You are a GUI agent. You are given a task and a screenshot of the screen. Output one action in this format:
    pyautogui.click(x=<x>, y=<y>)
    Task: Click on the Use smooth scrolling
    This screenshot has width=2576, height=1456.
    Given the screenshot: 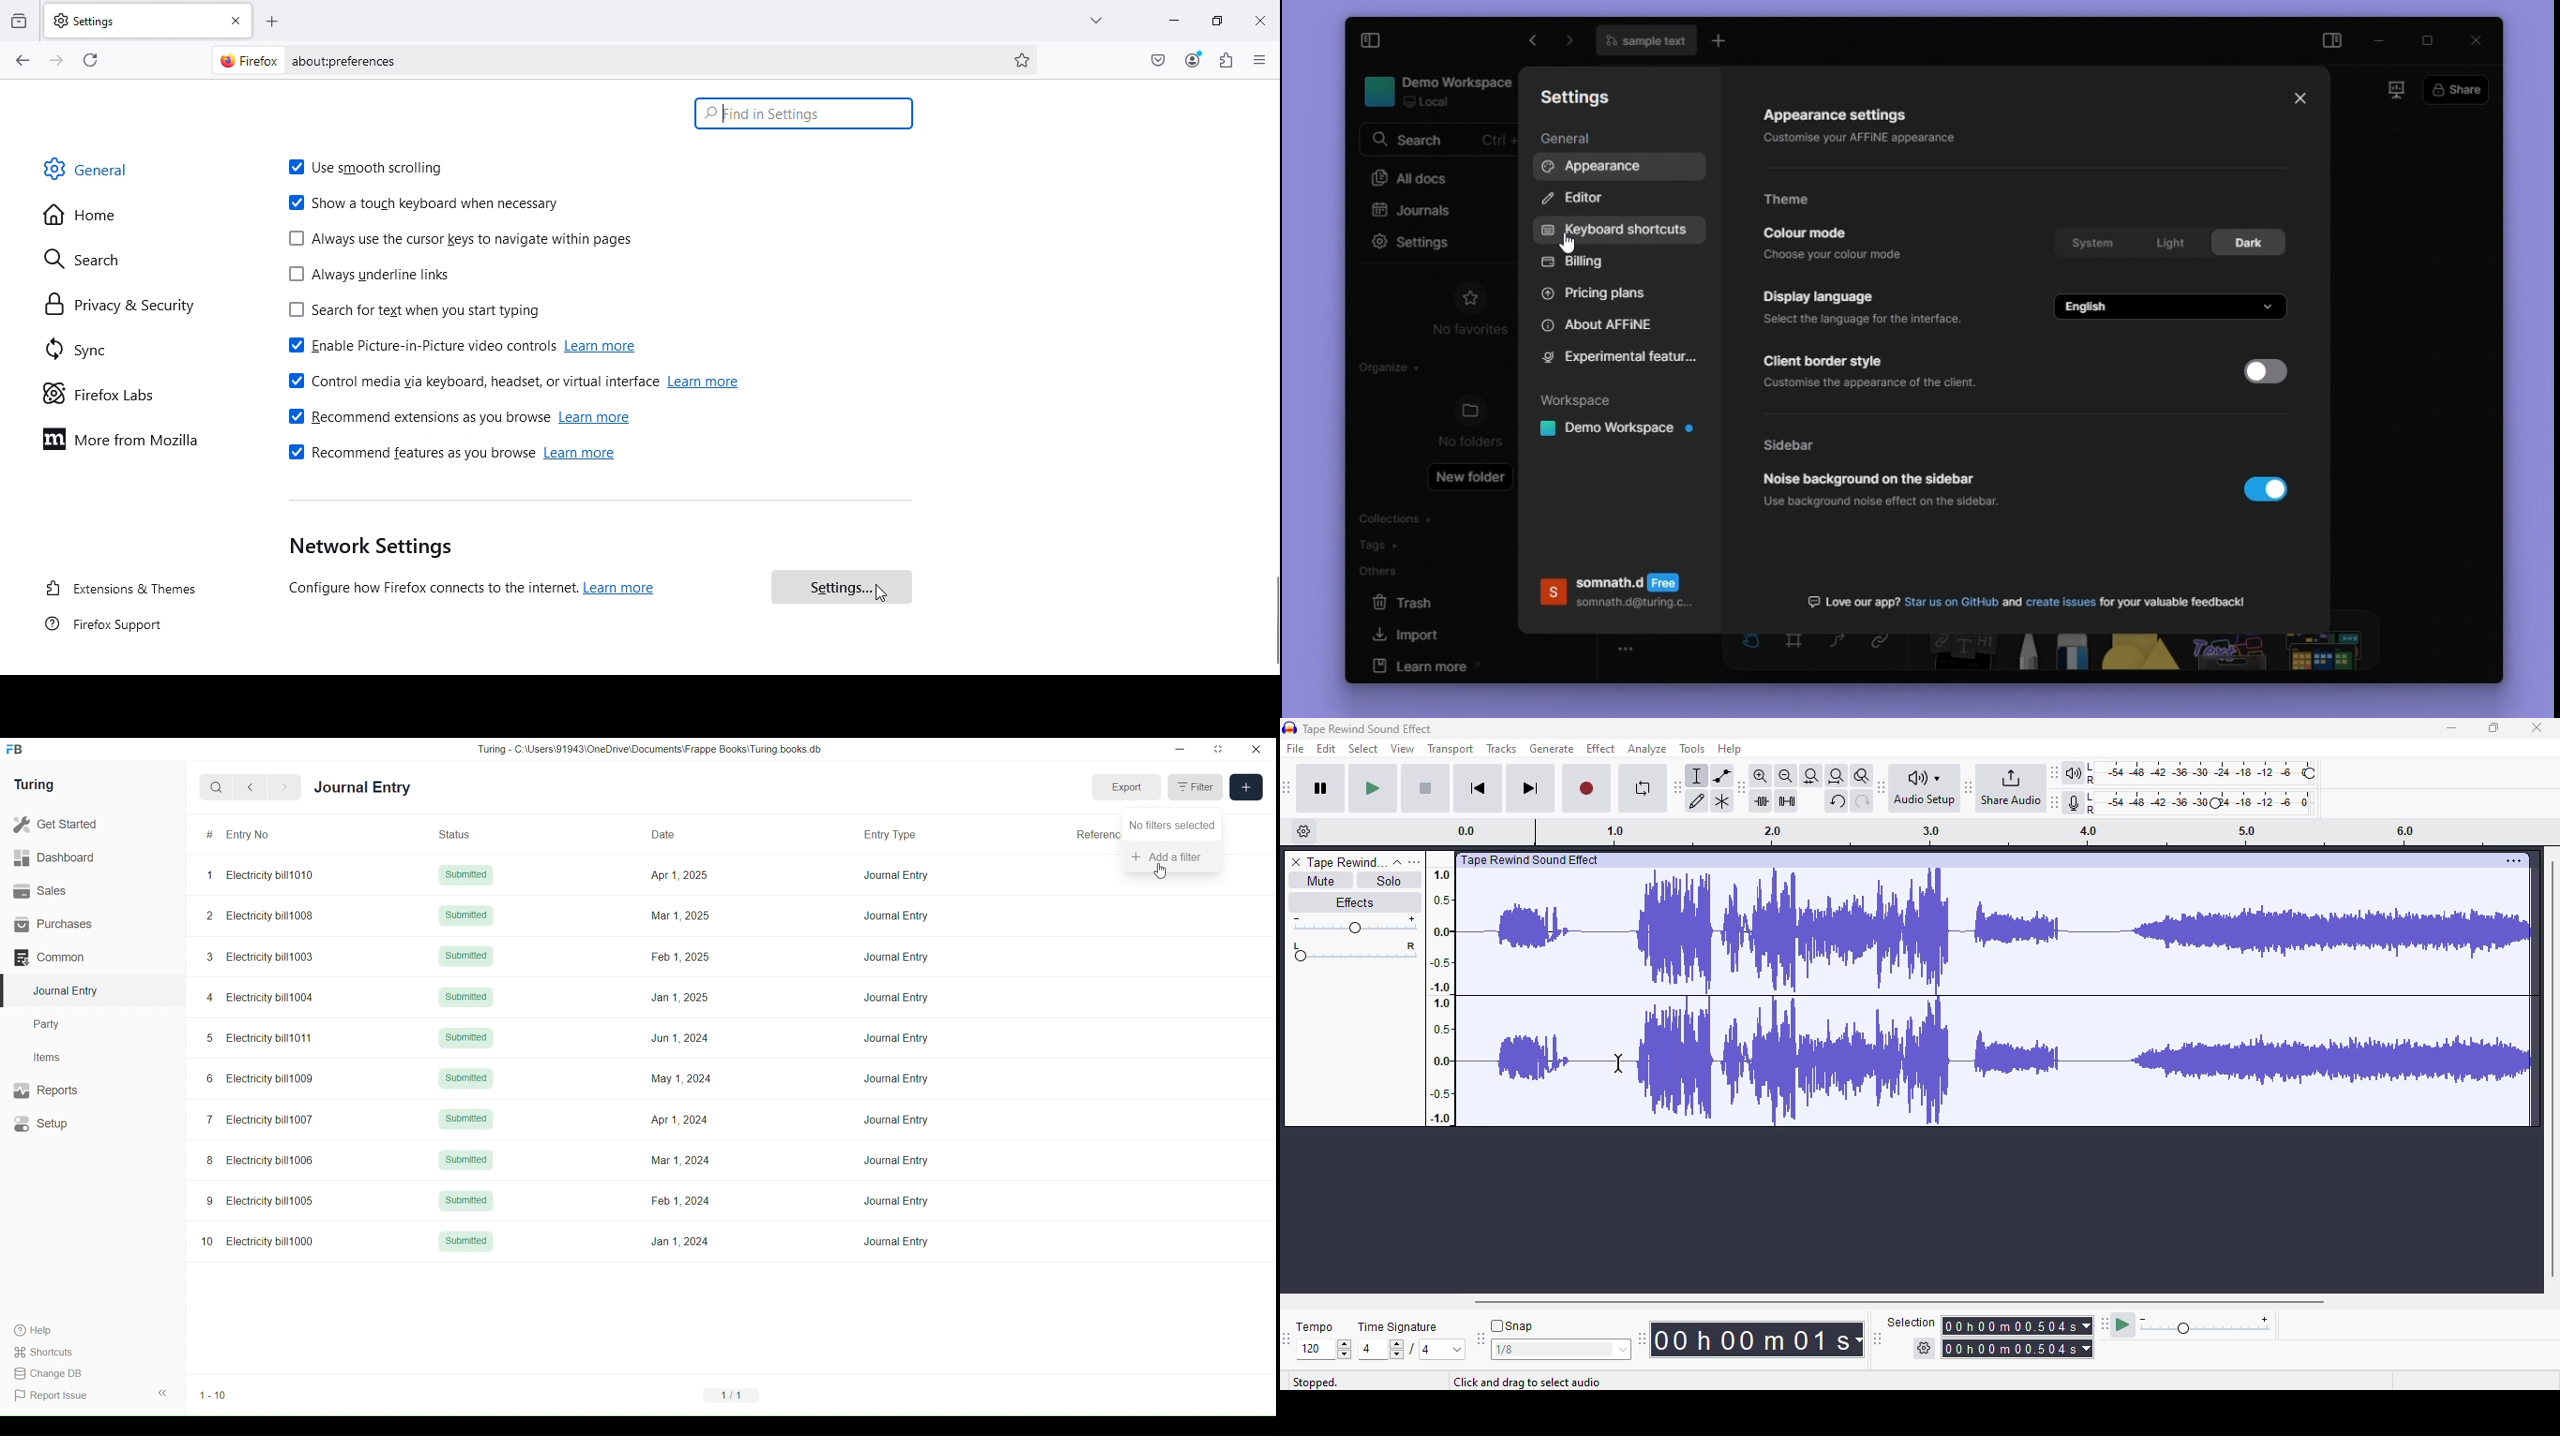 What is the action you would take?
    pyautogui.click(x=375, y=170)
    